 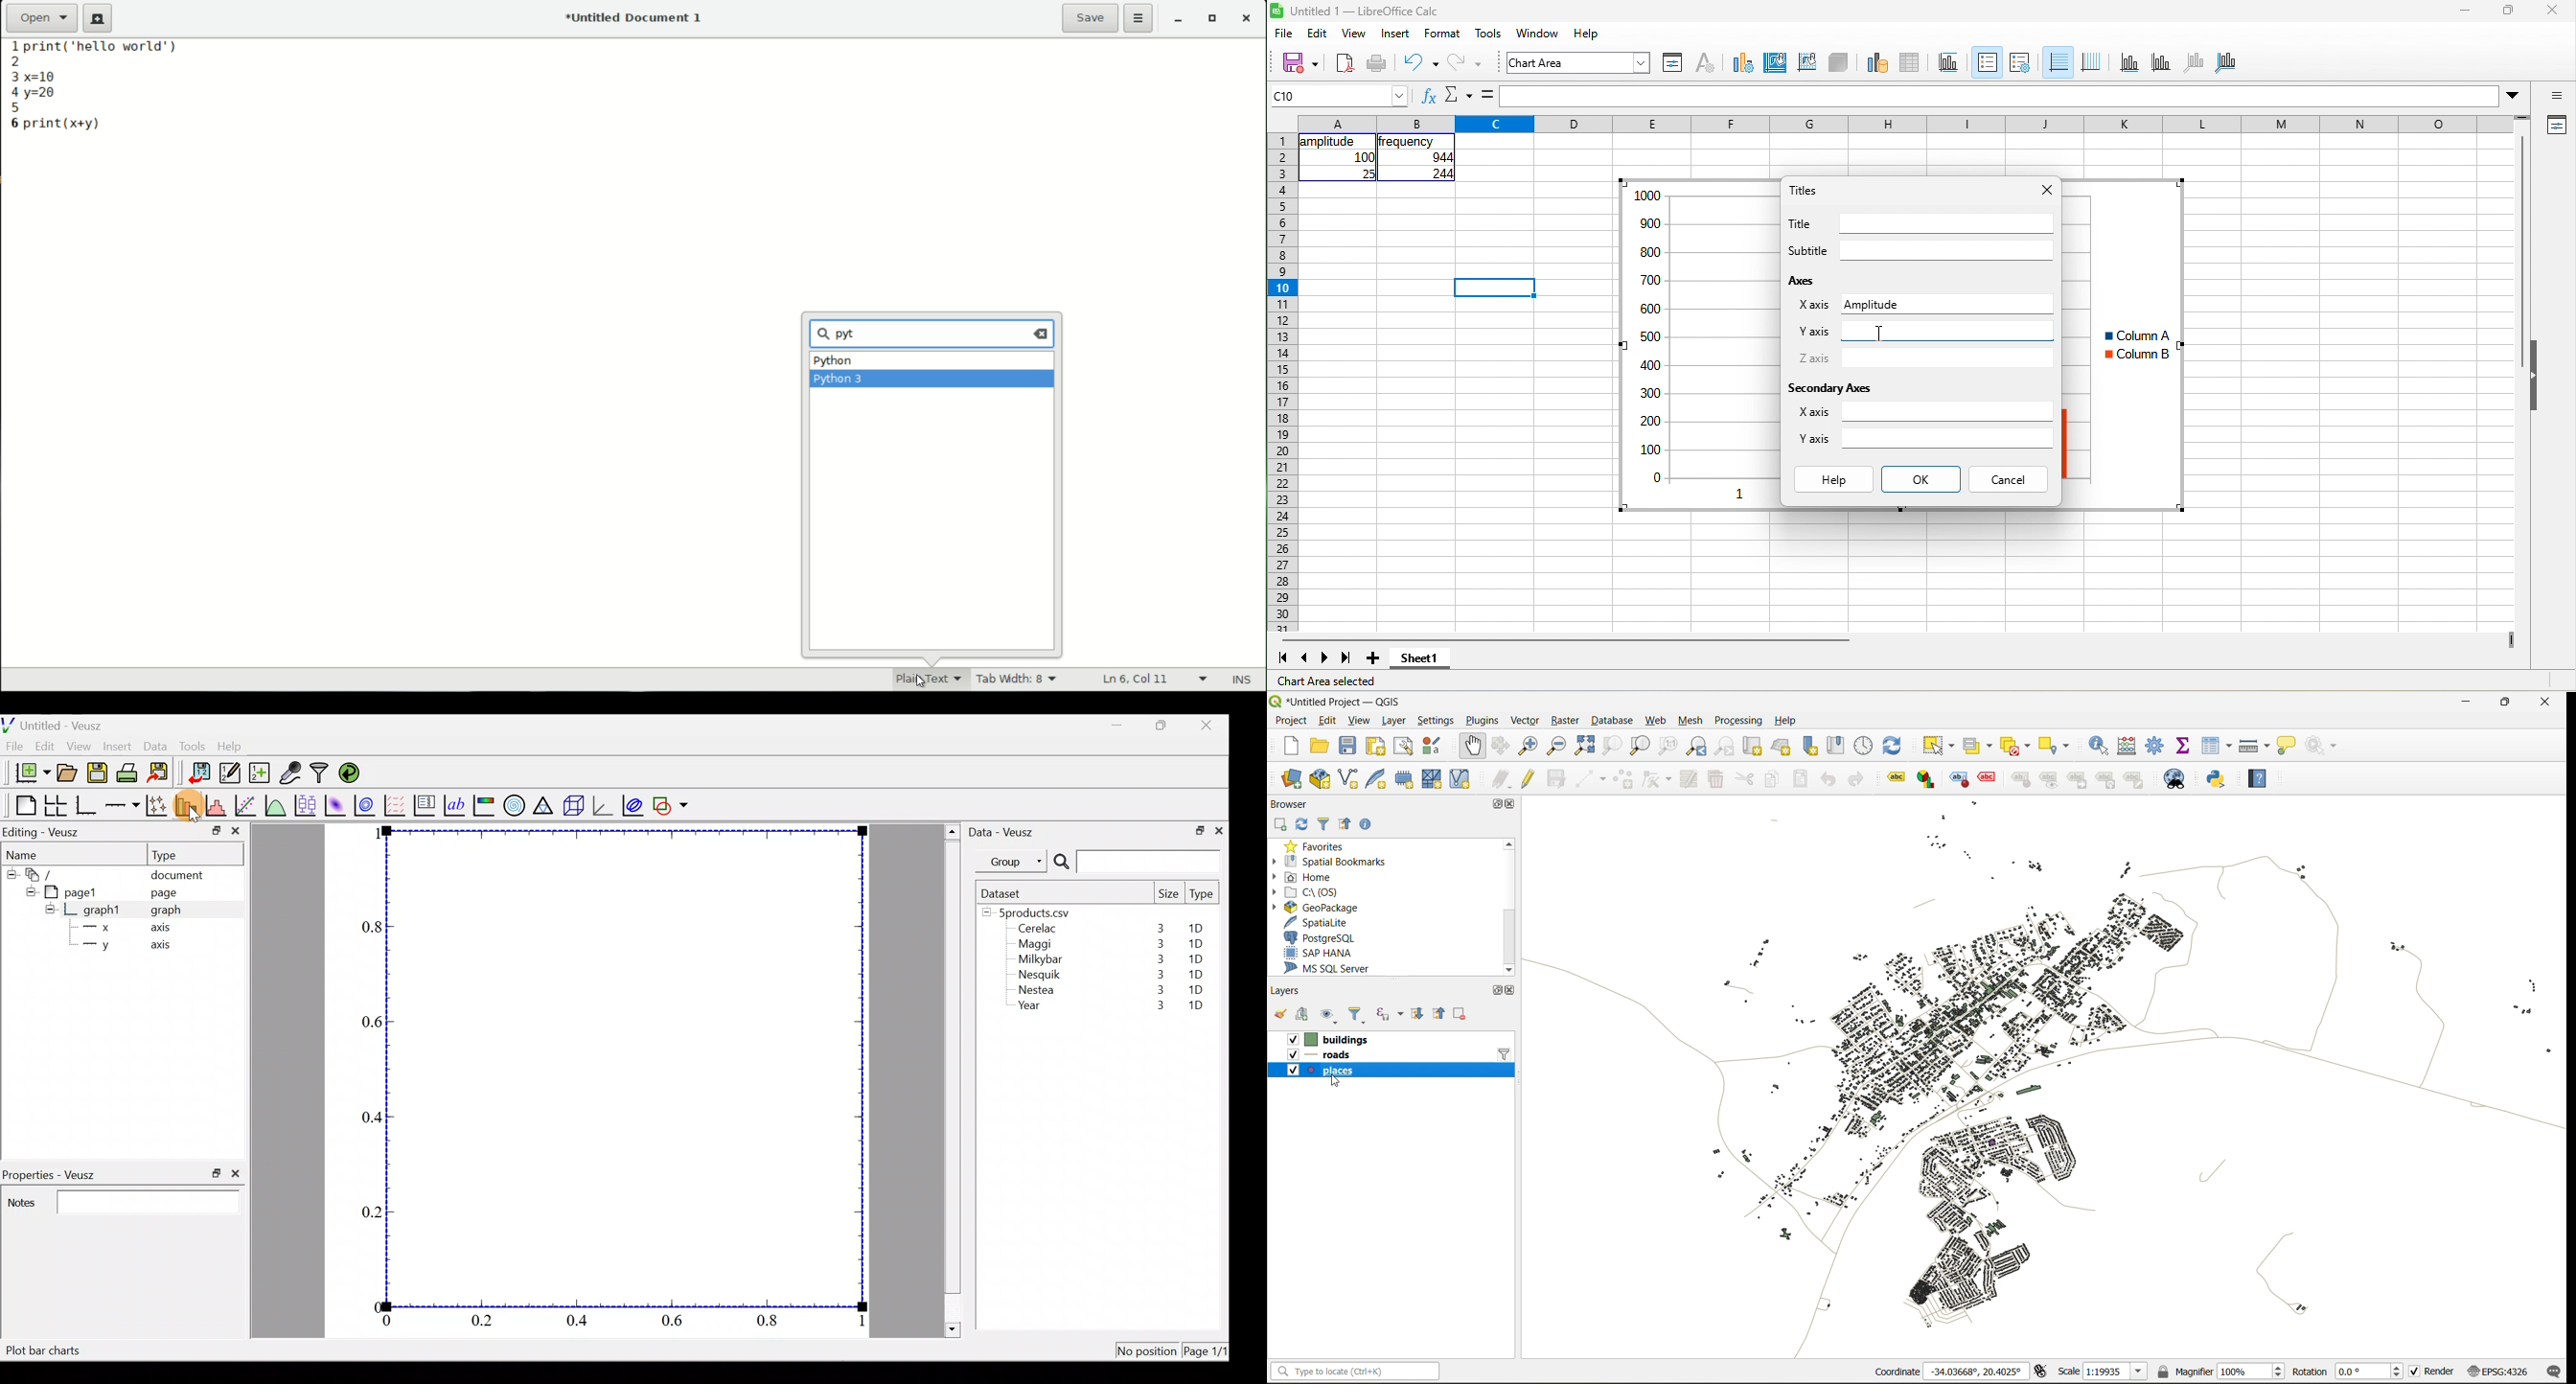 I want to click on 0.6, so click(x=677, y=1324).